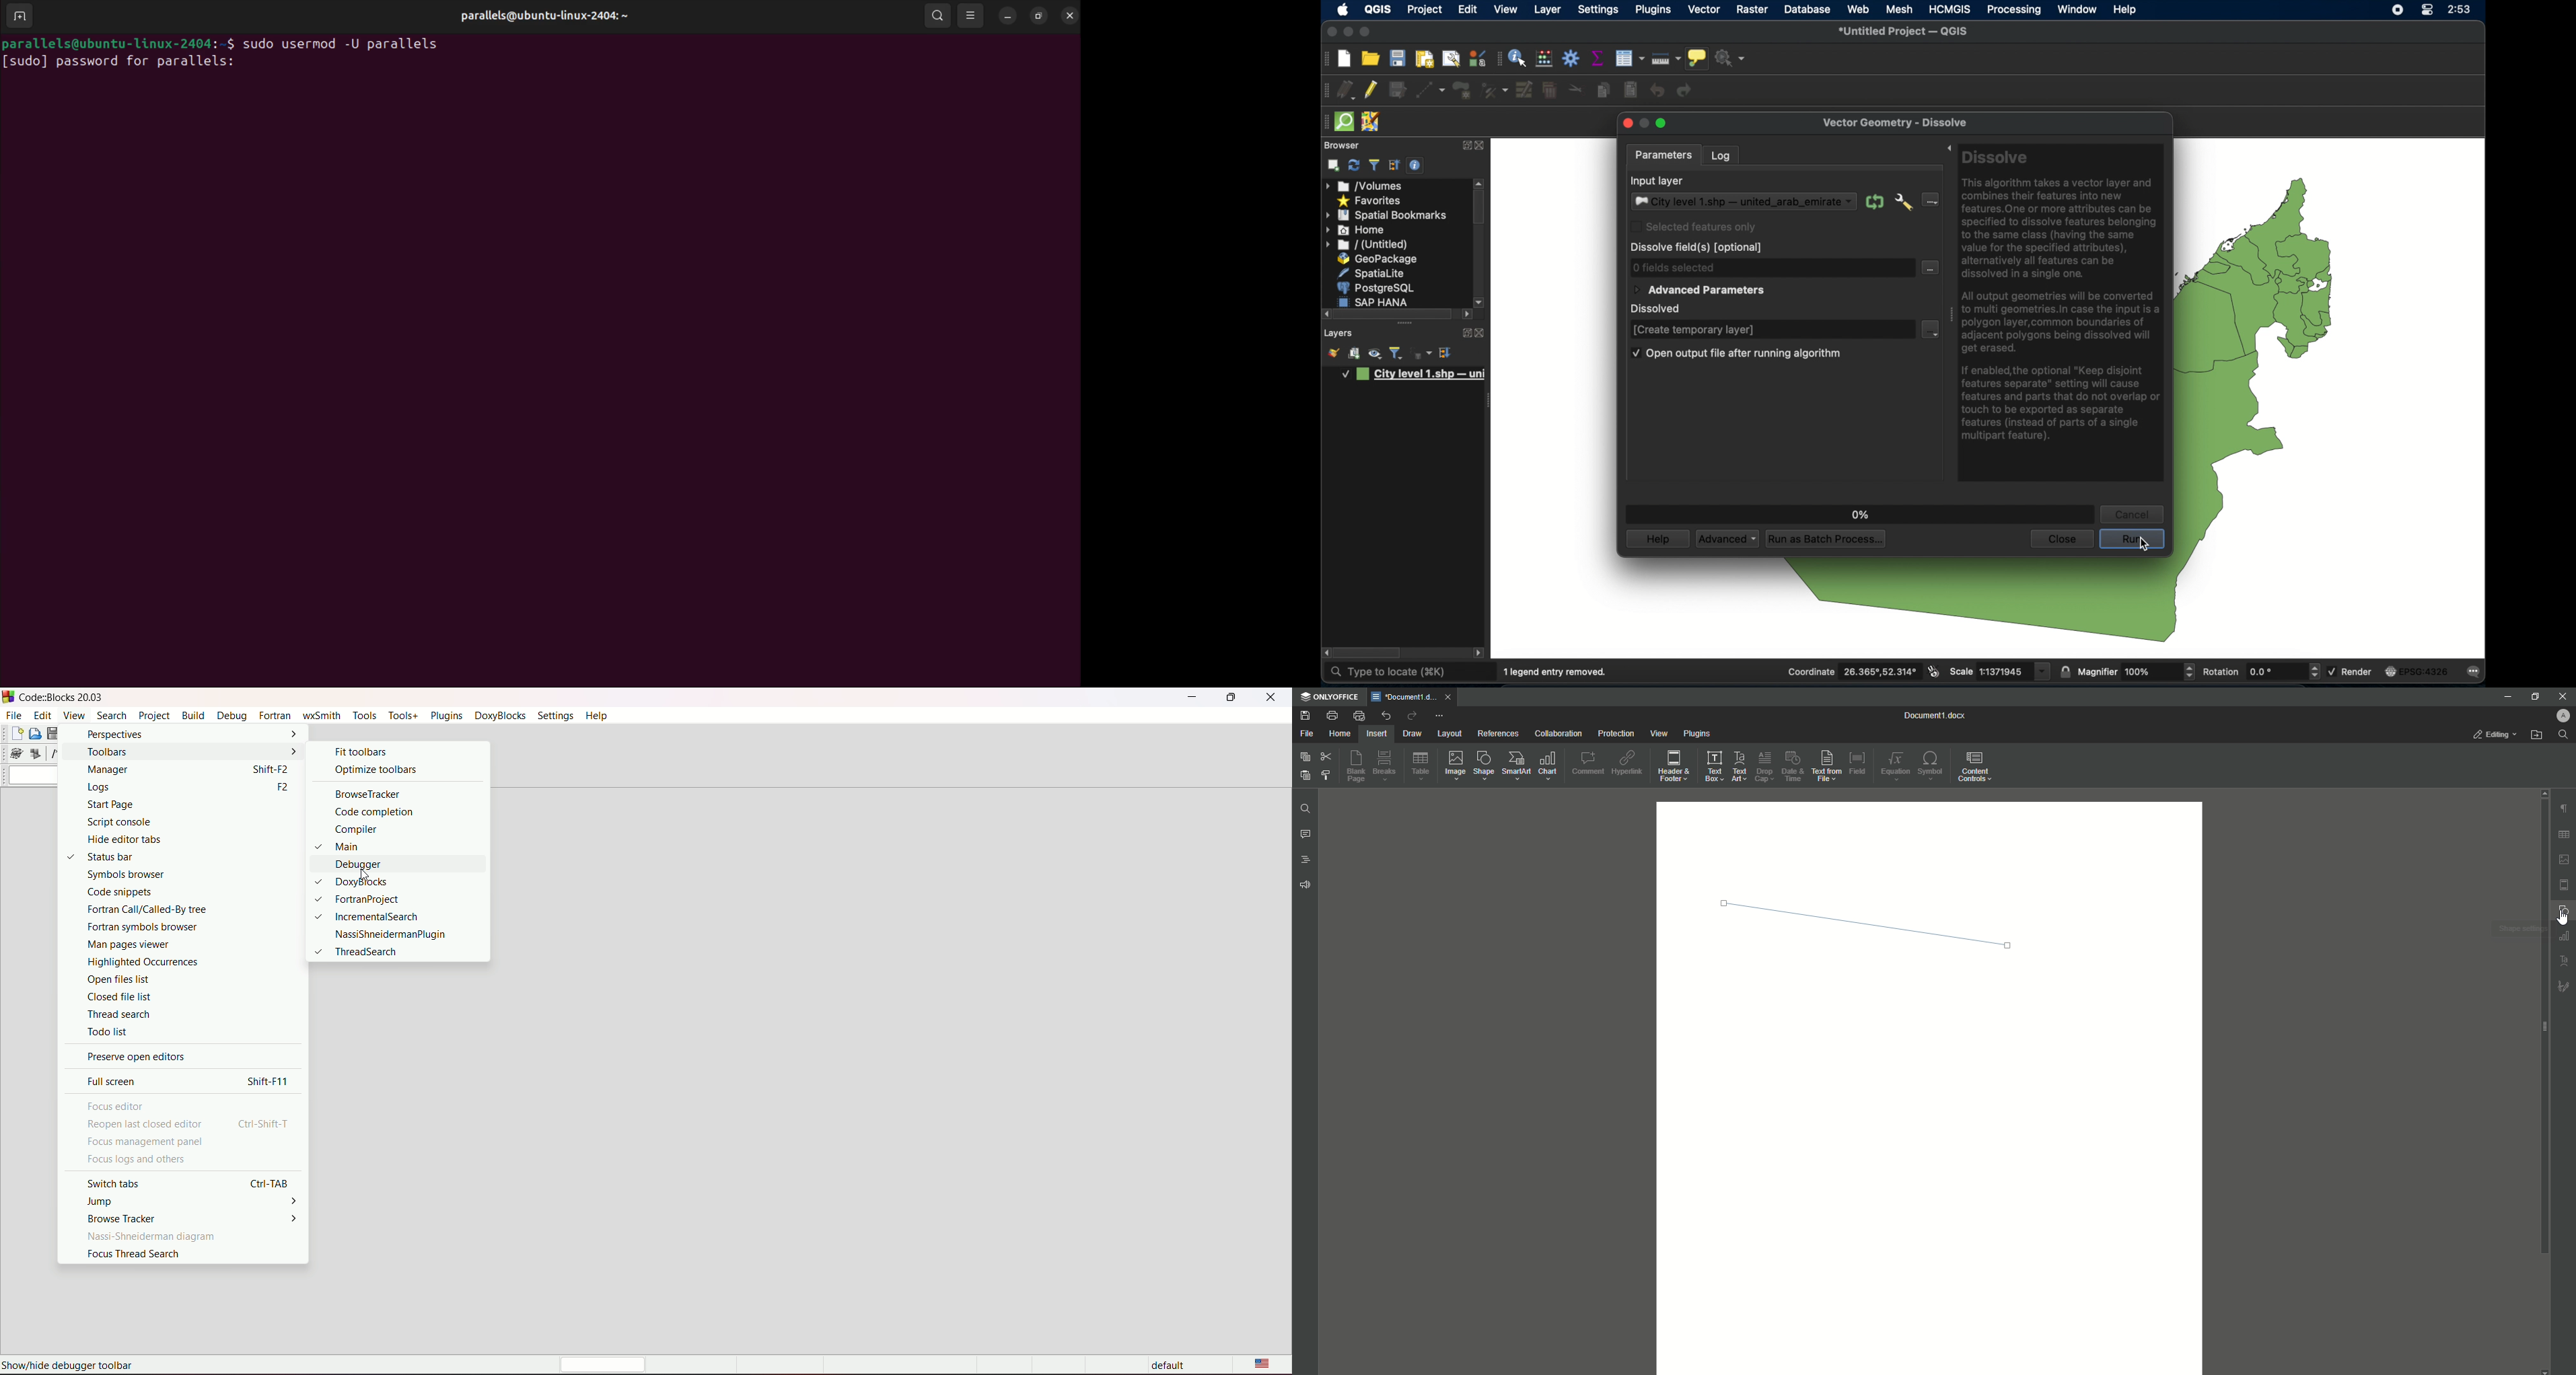 This screenshot has height=1400, width=2576. Describe the element at coordinates (1303, 757) in the screenshot. I see `Copy` at that location.